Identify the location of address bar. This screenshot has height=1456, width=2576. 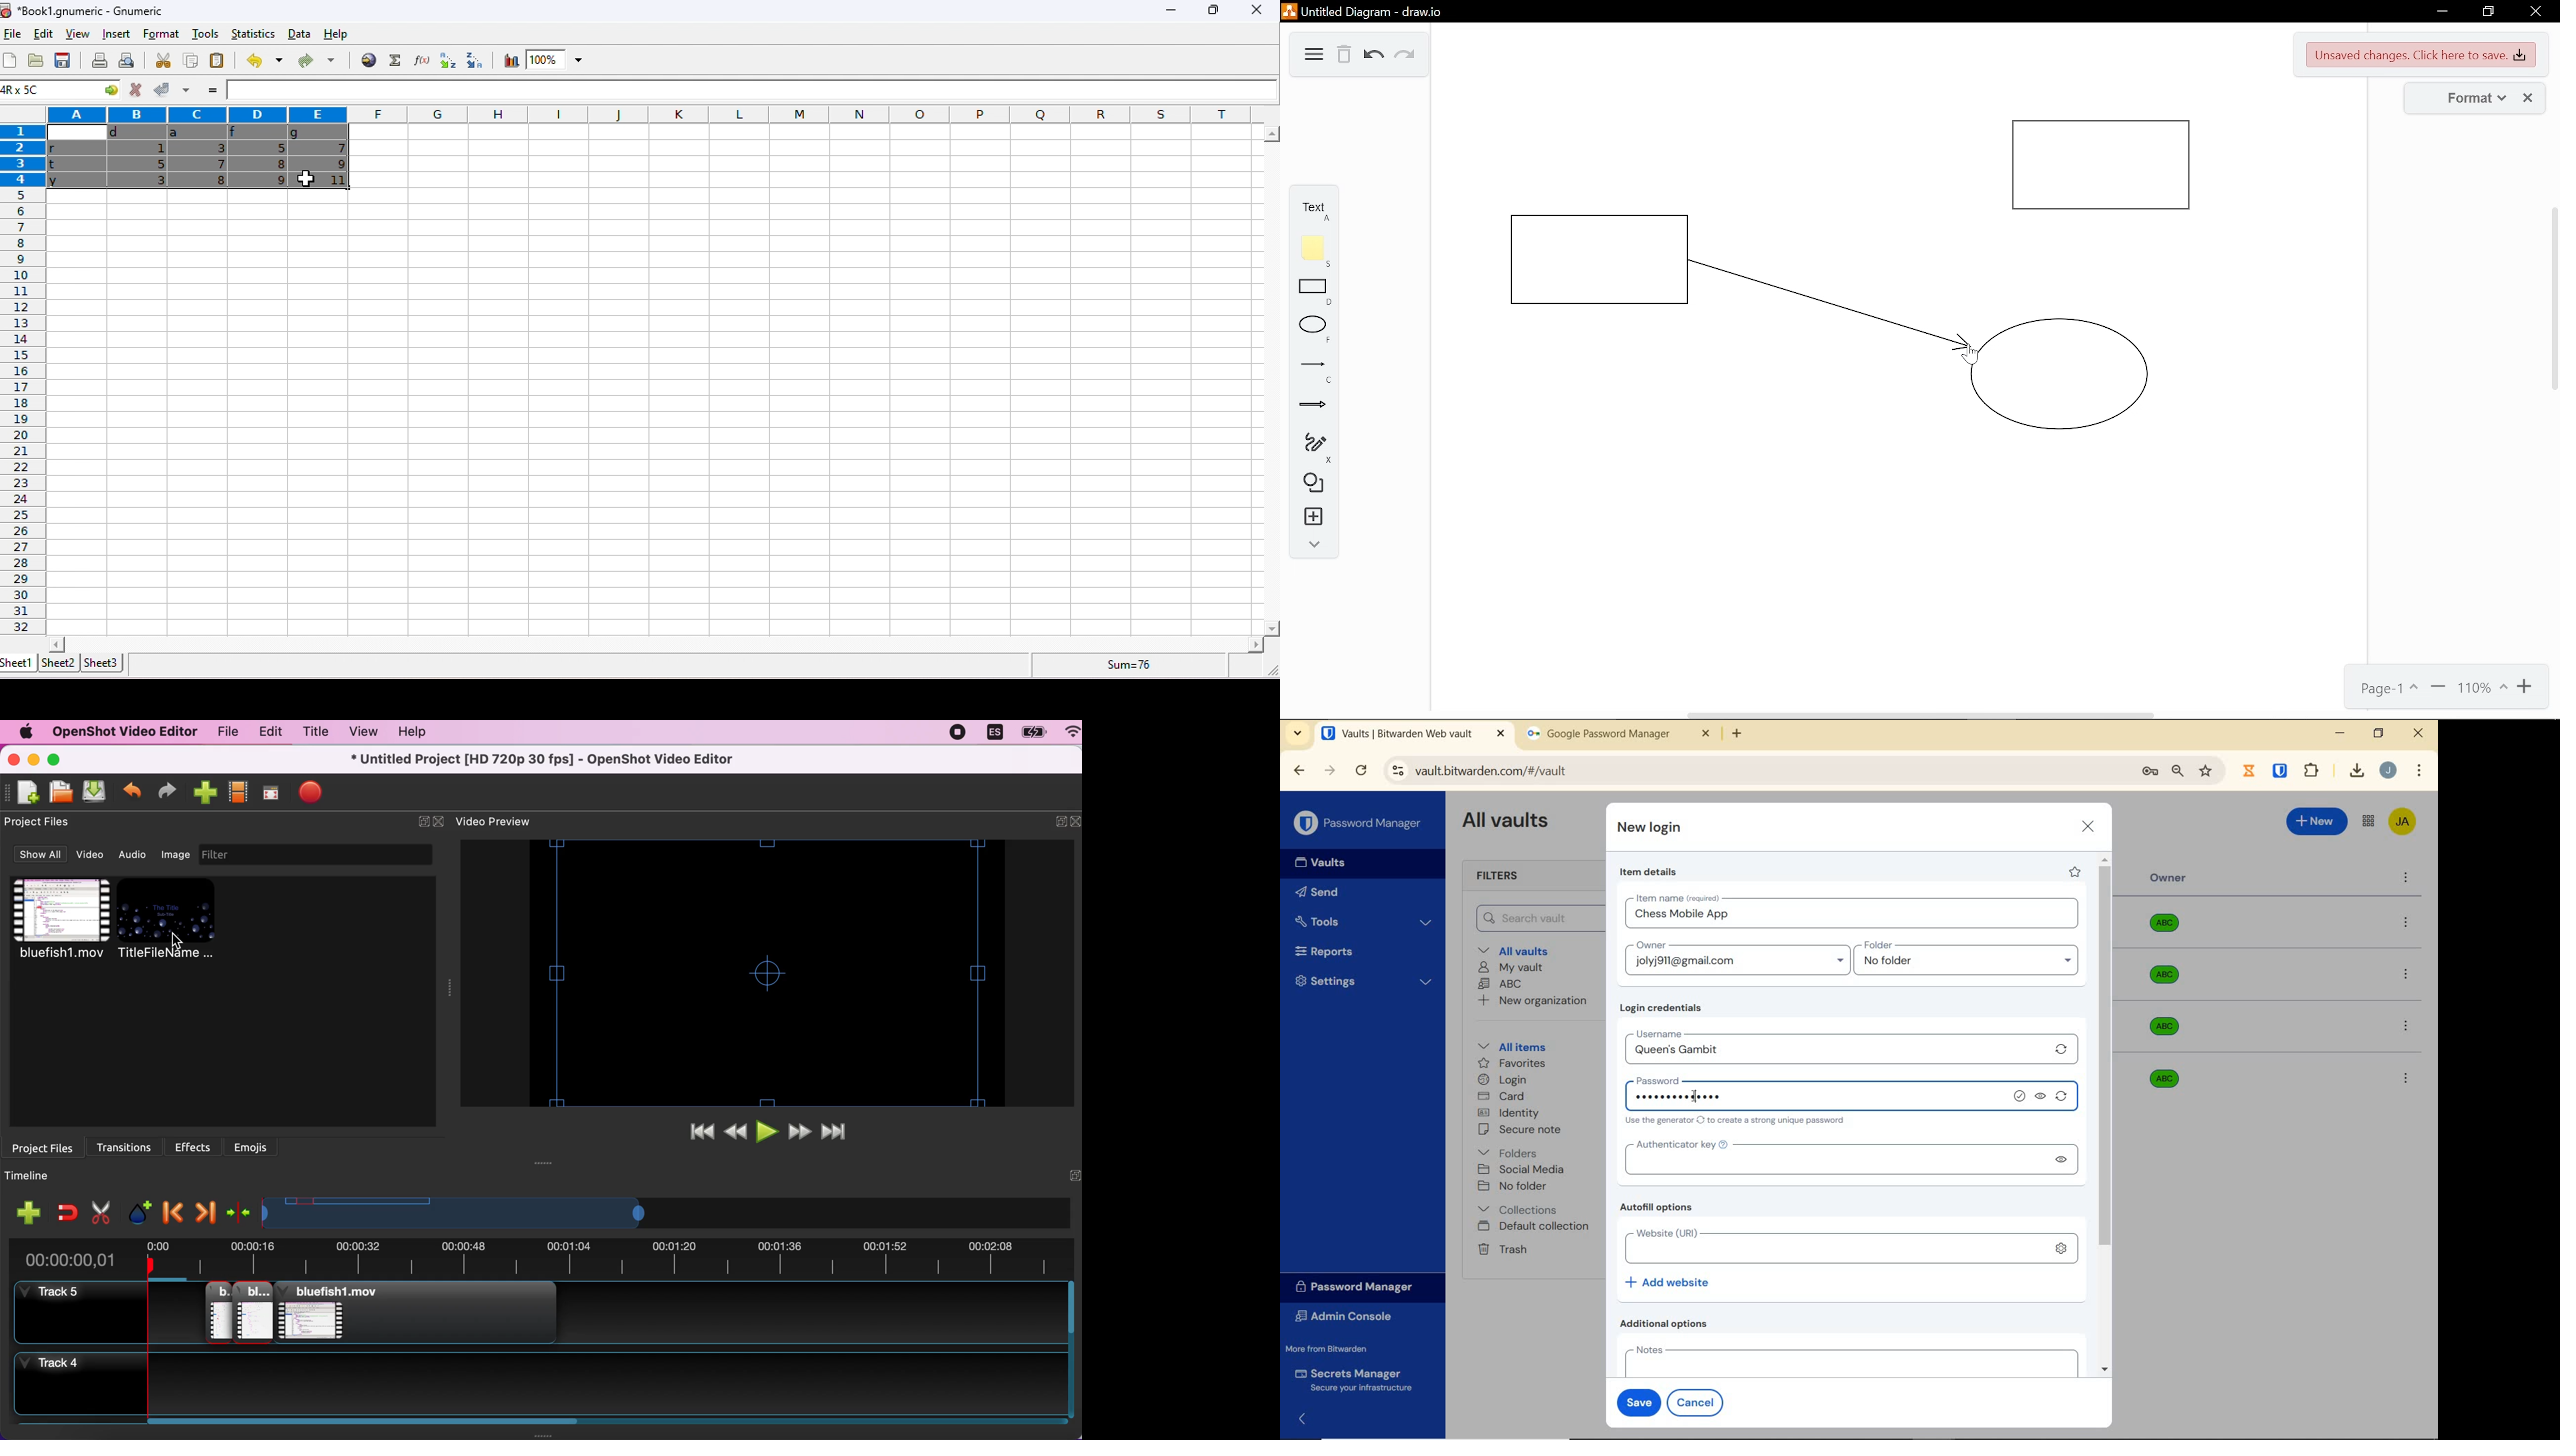
(1755, 772).